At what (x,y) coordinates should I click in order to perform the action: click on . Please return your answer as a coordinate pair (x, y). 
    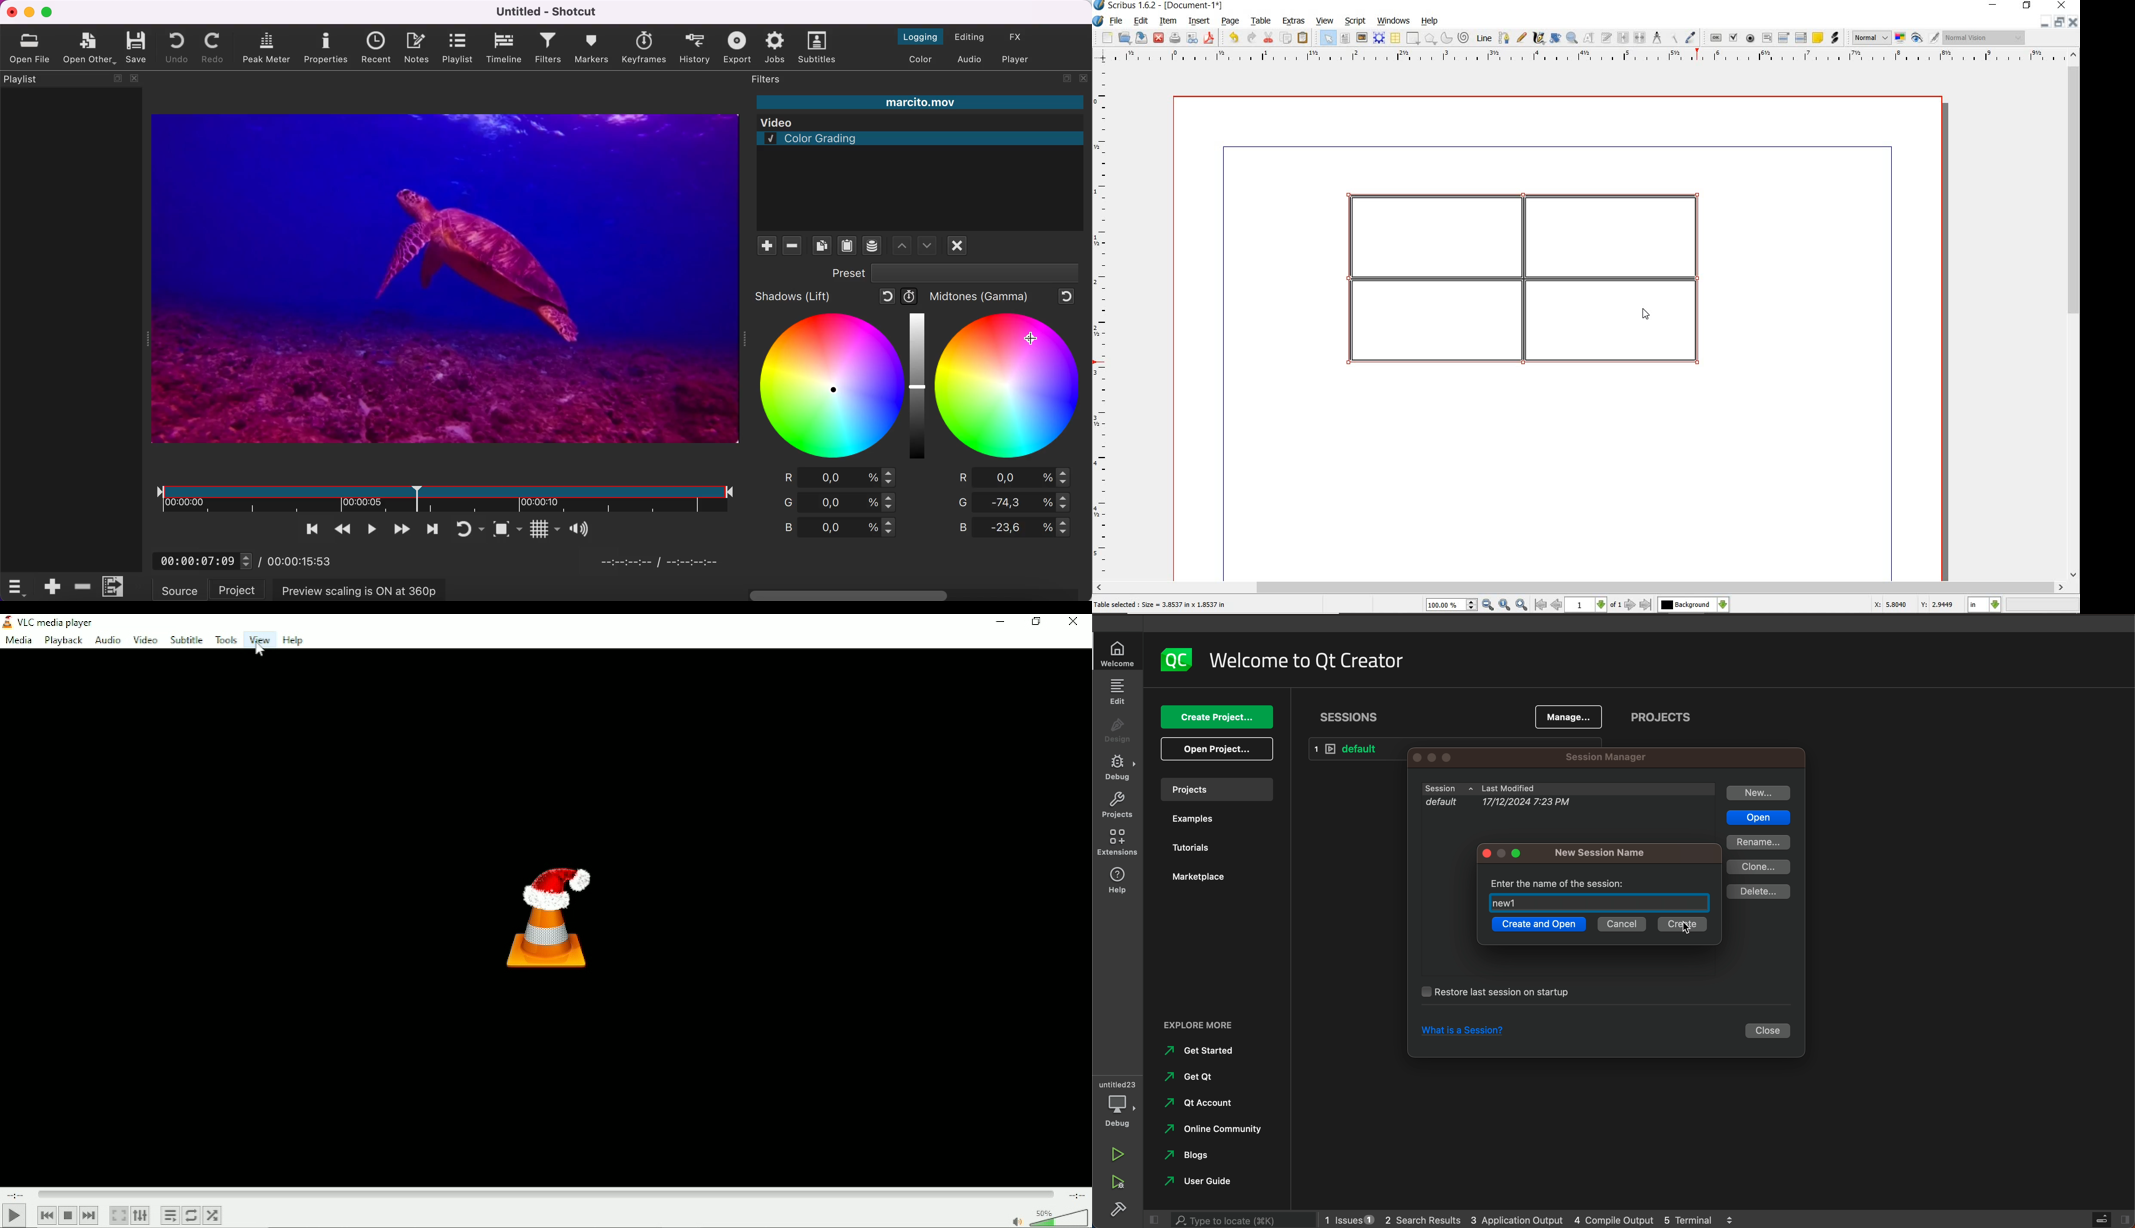
    Looking at the image, I should click on (1073, 623).